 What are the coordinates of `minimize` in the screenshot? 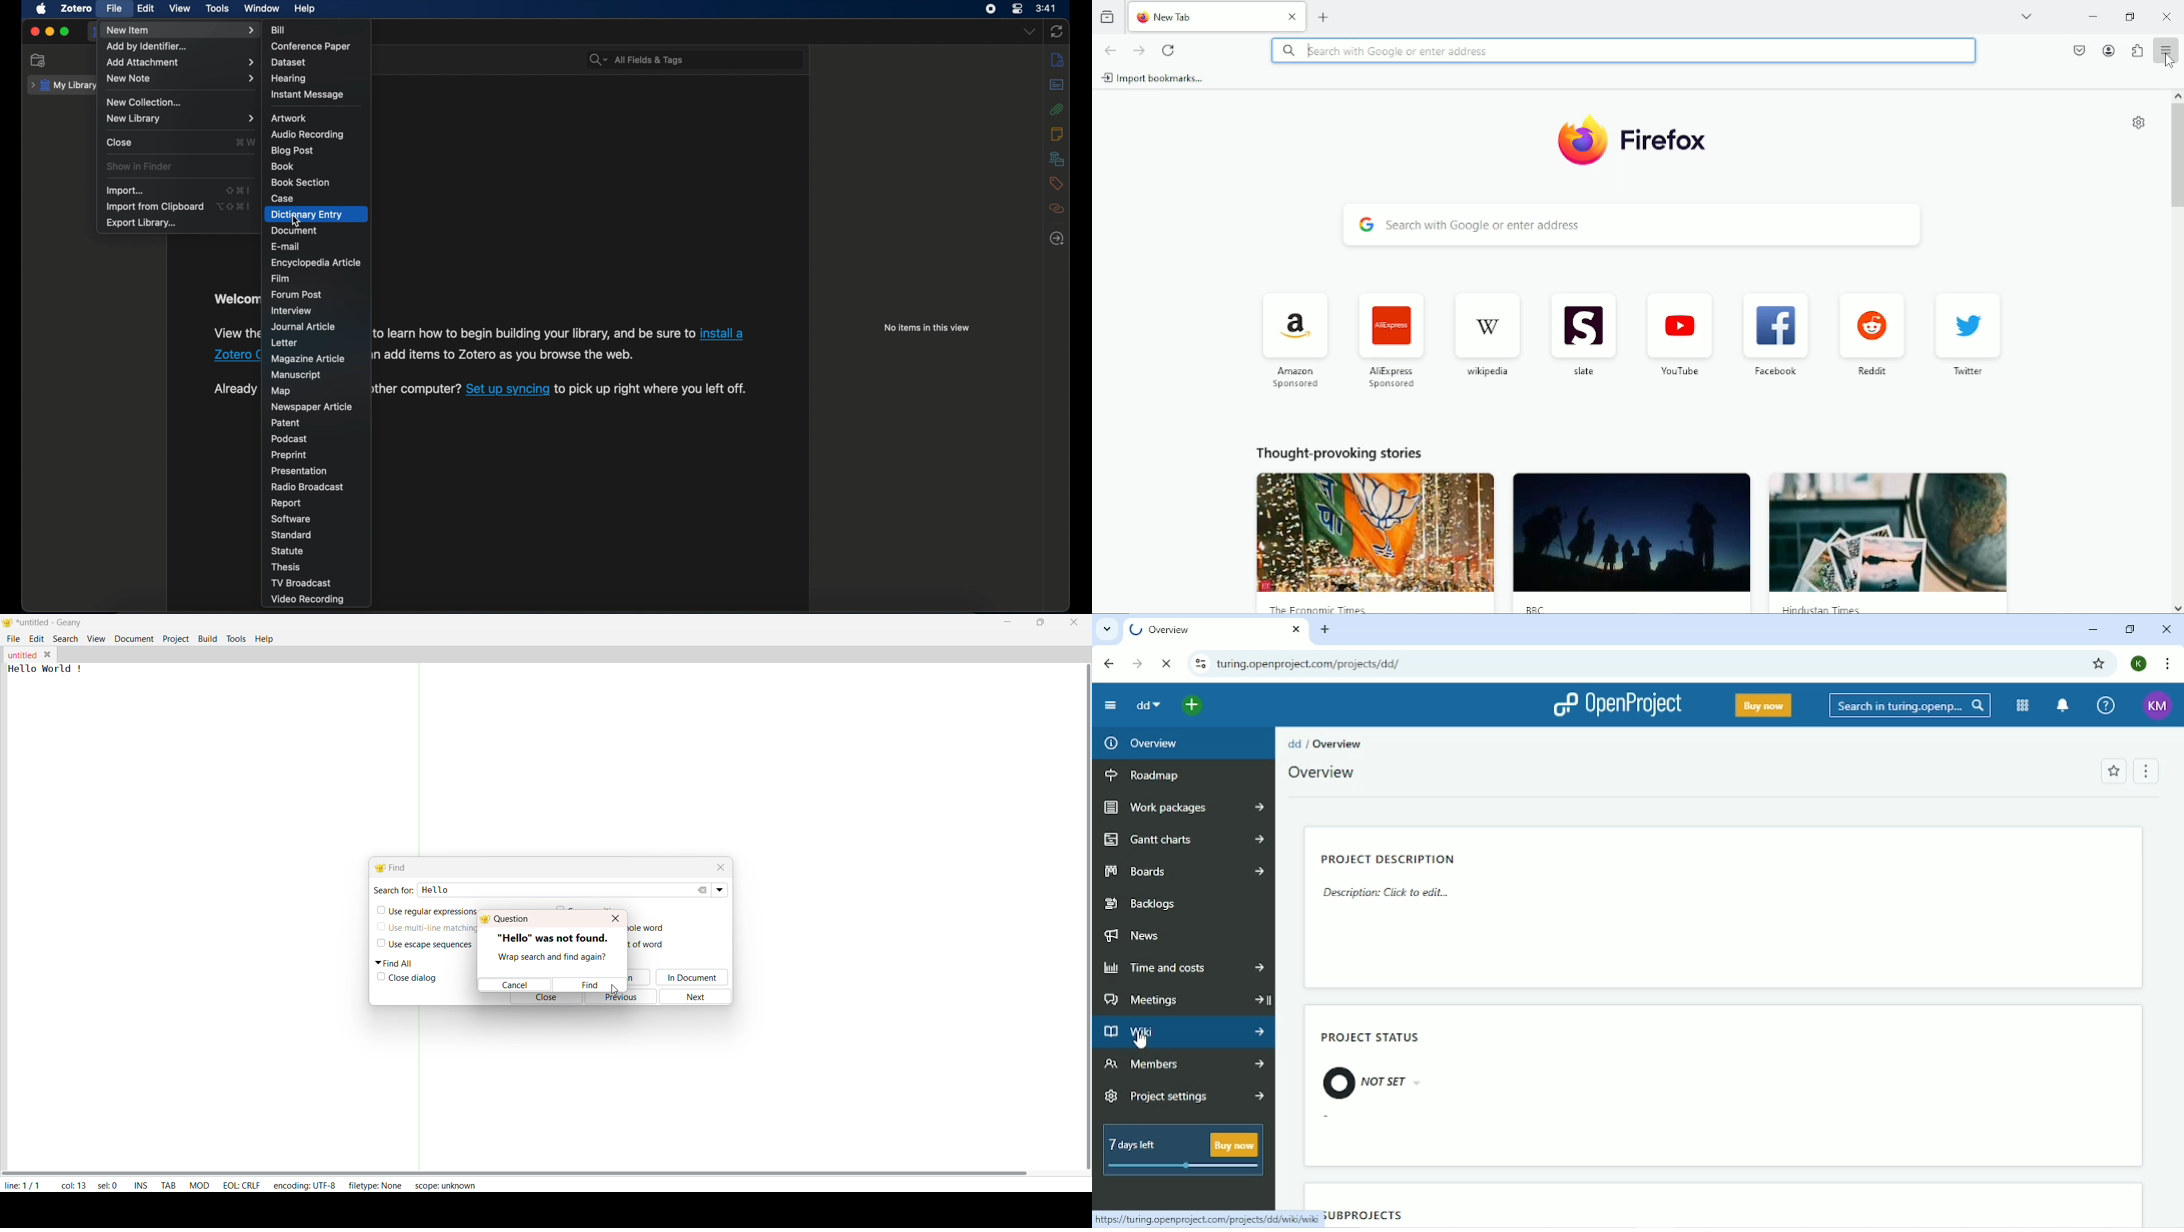 It's located at (51, 32).